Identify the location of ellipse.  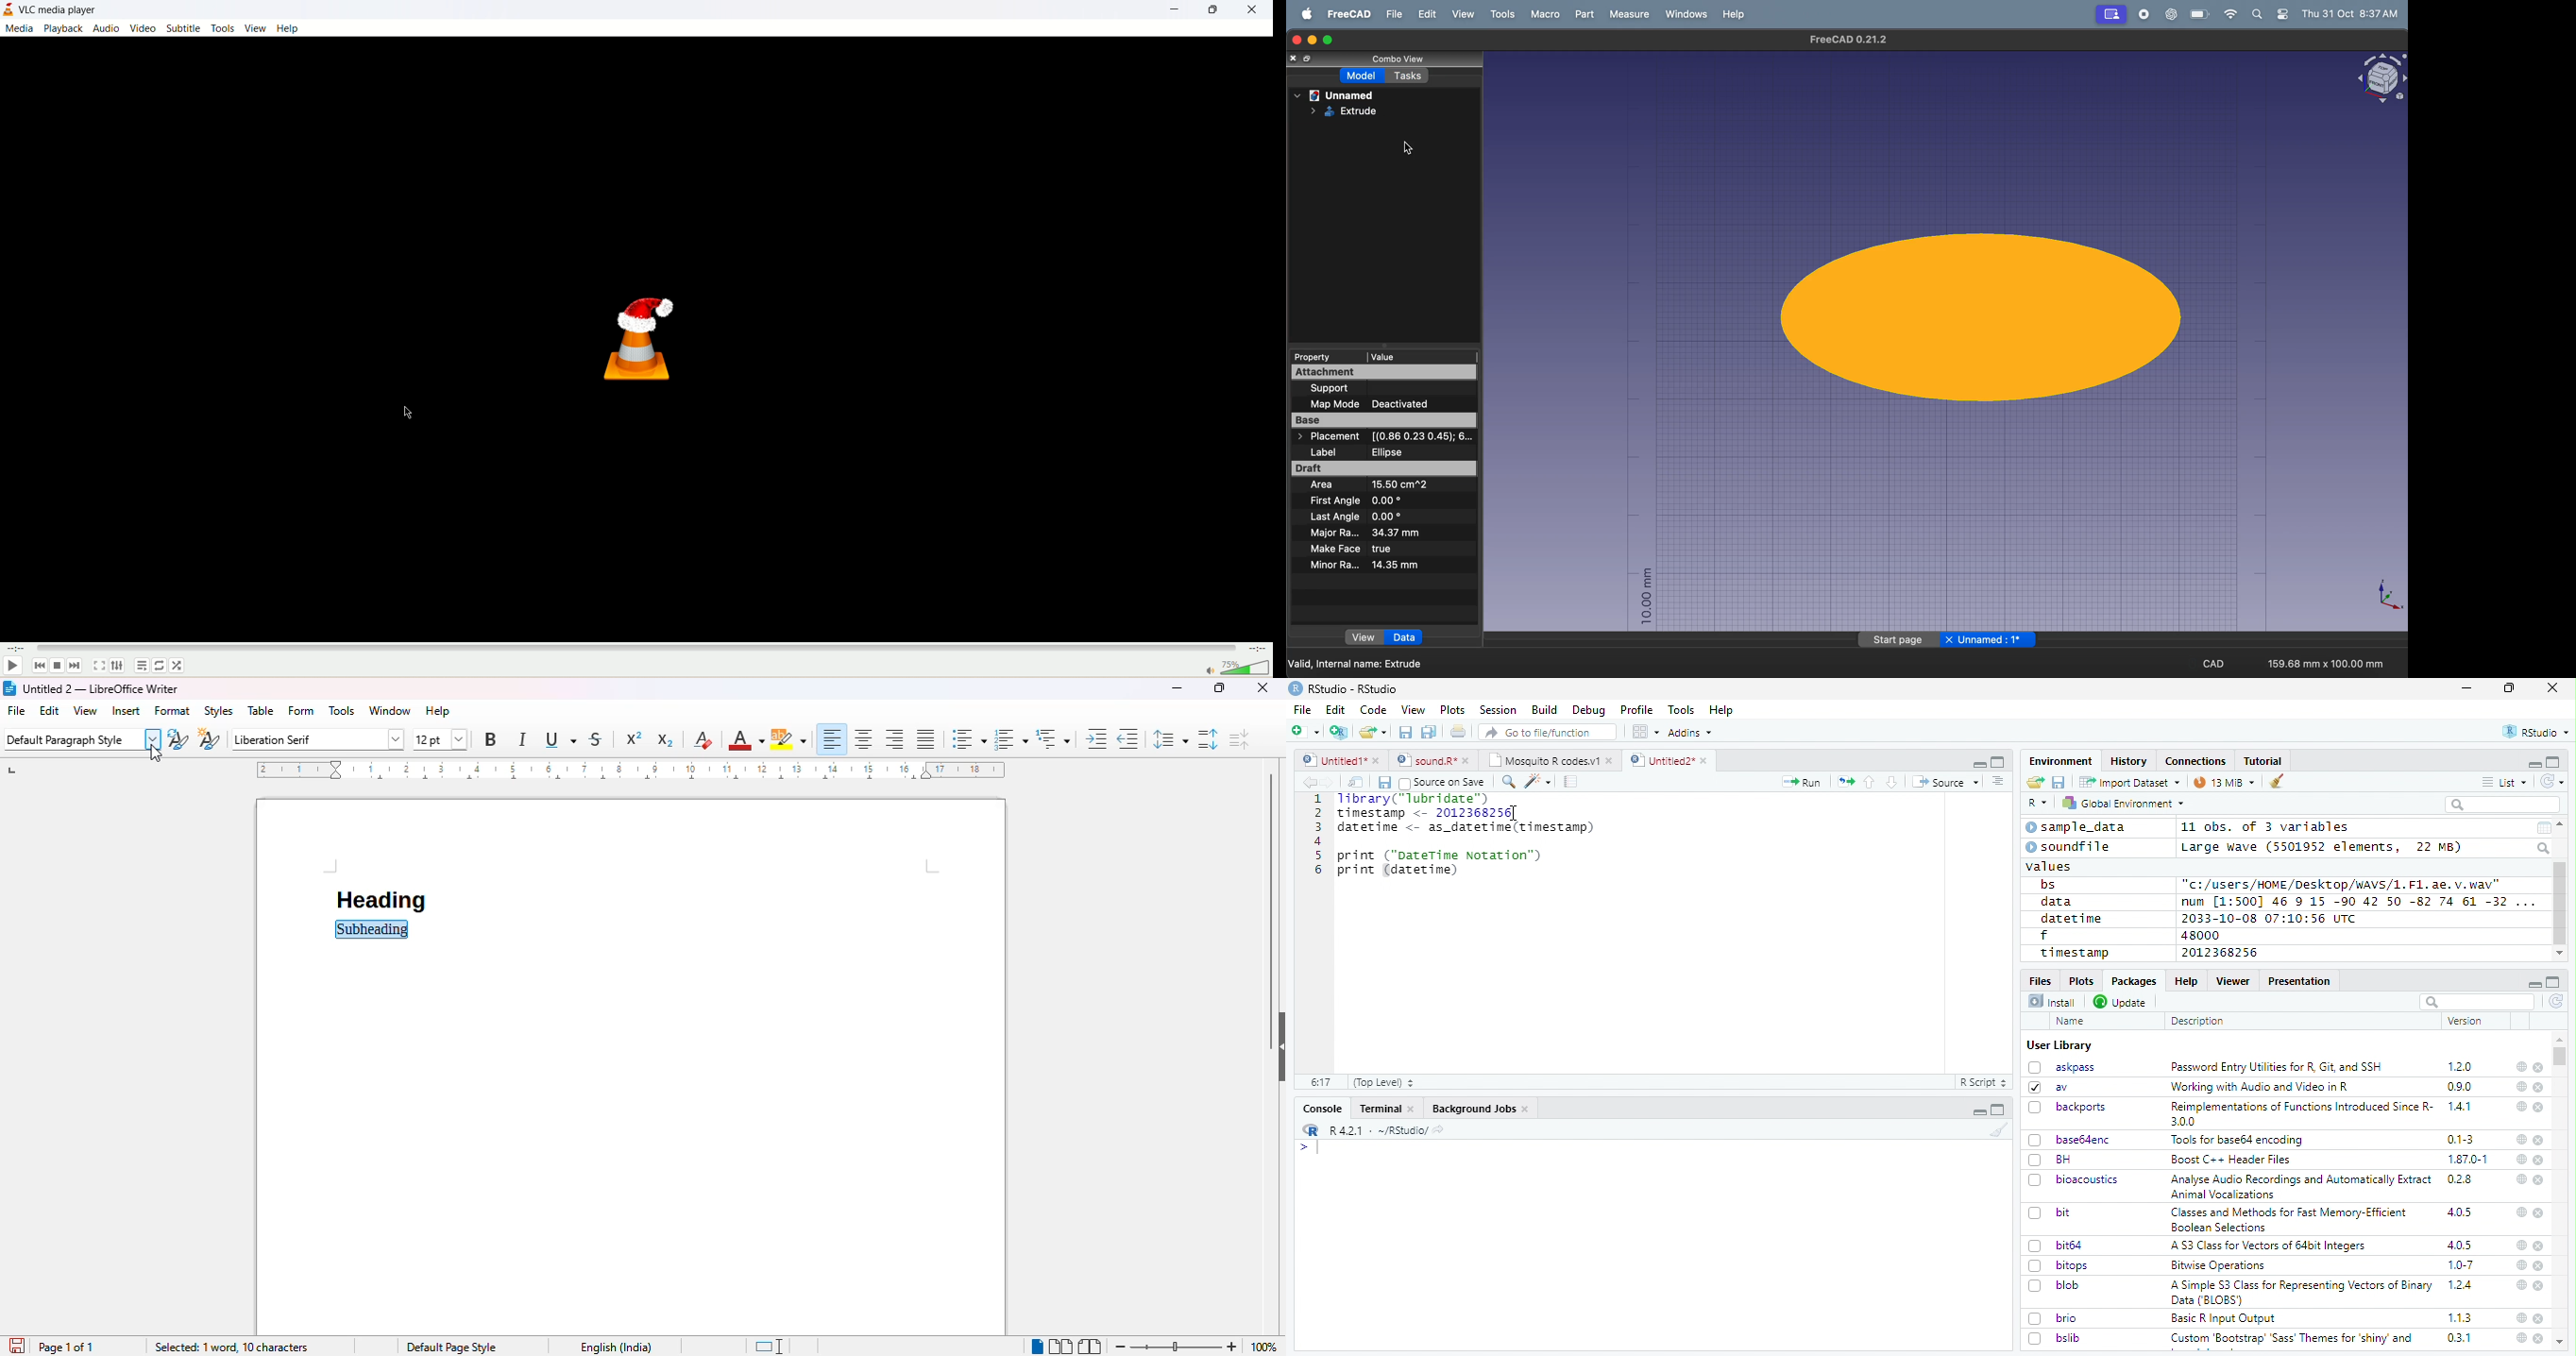
(1987, 315).